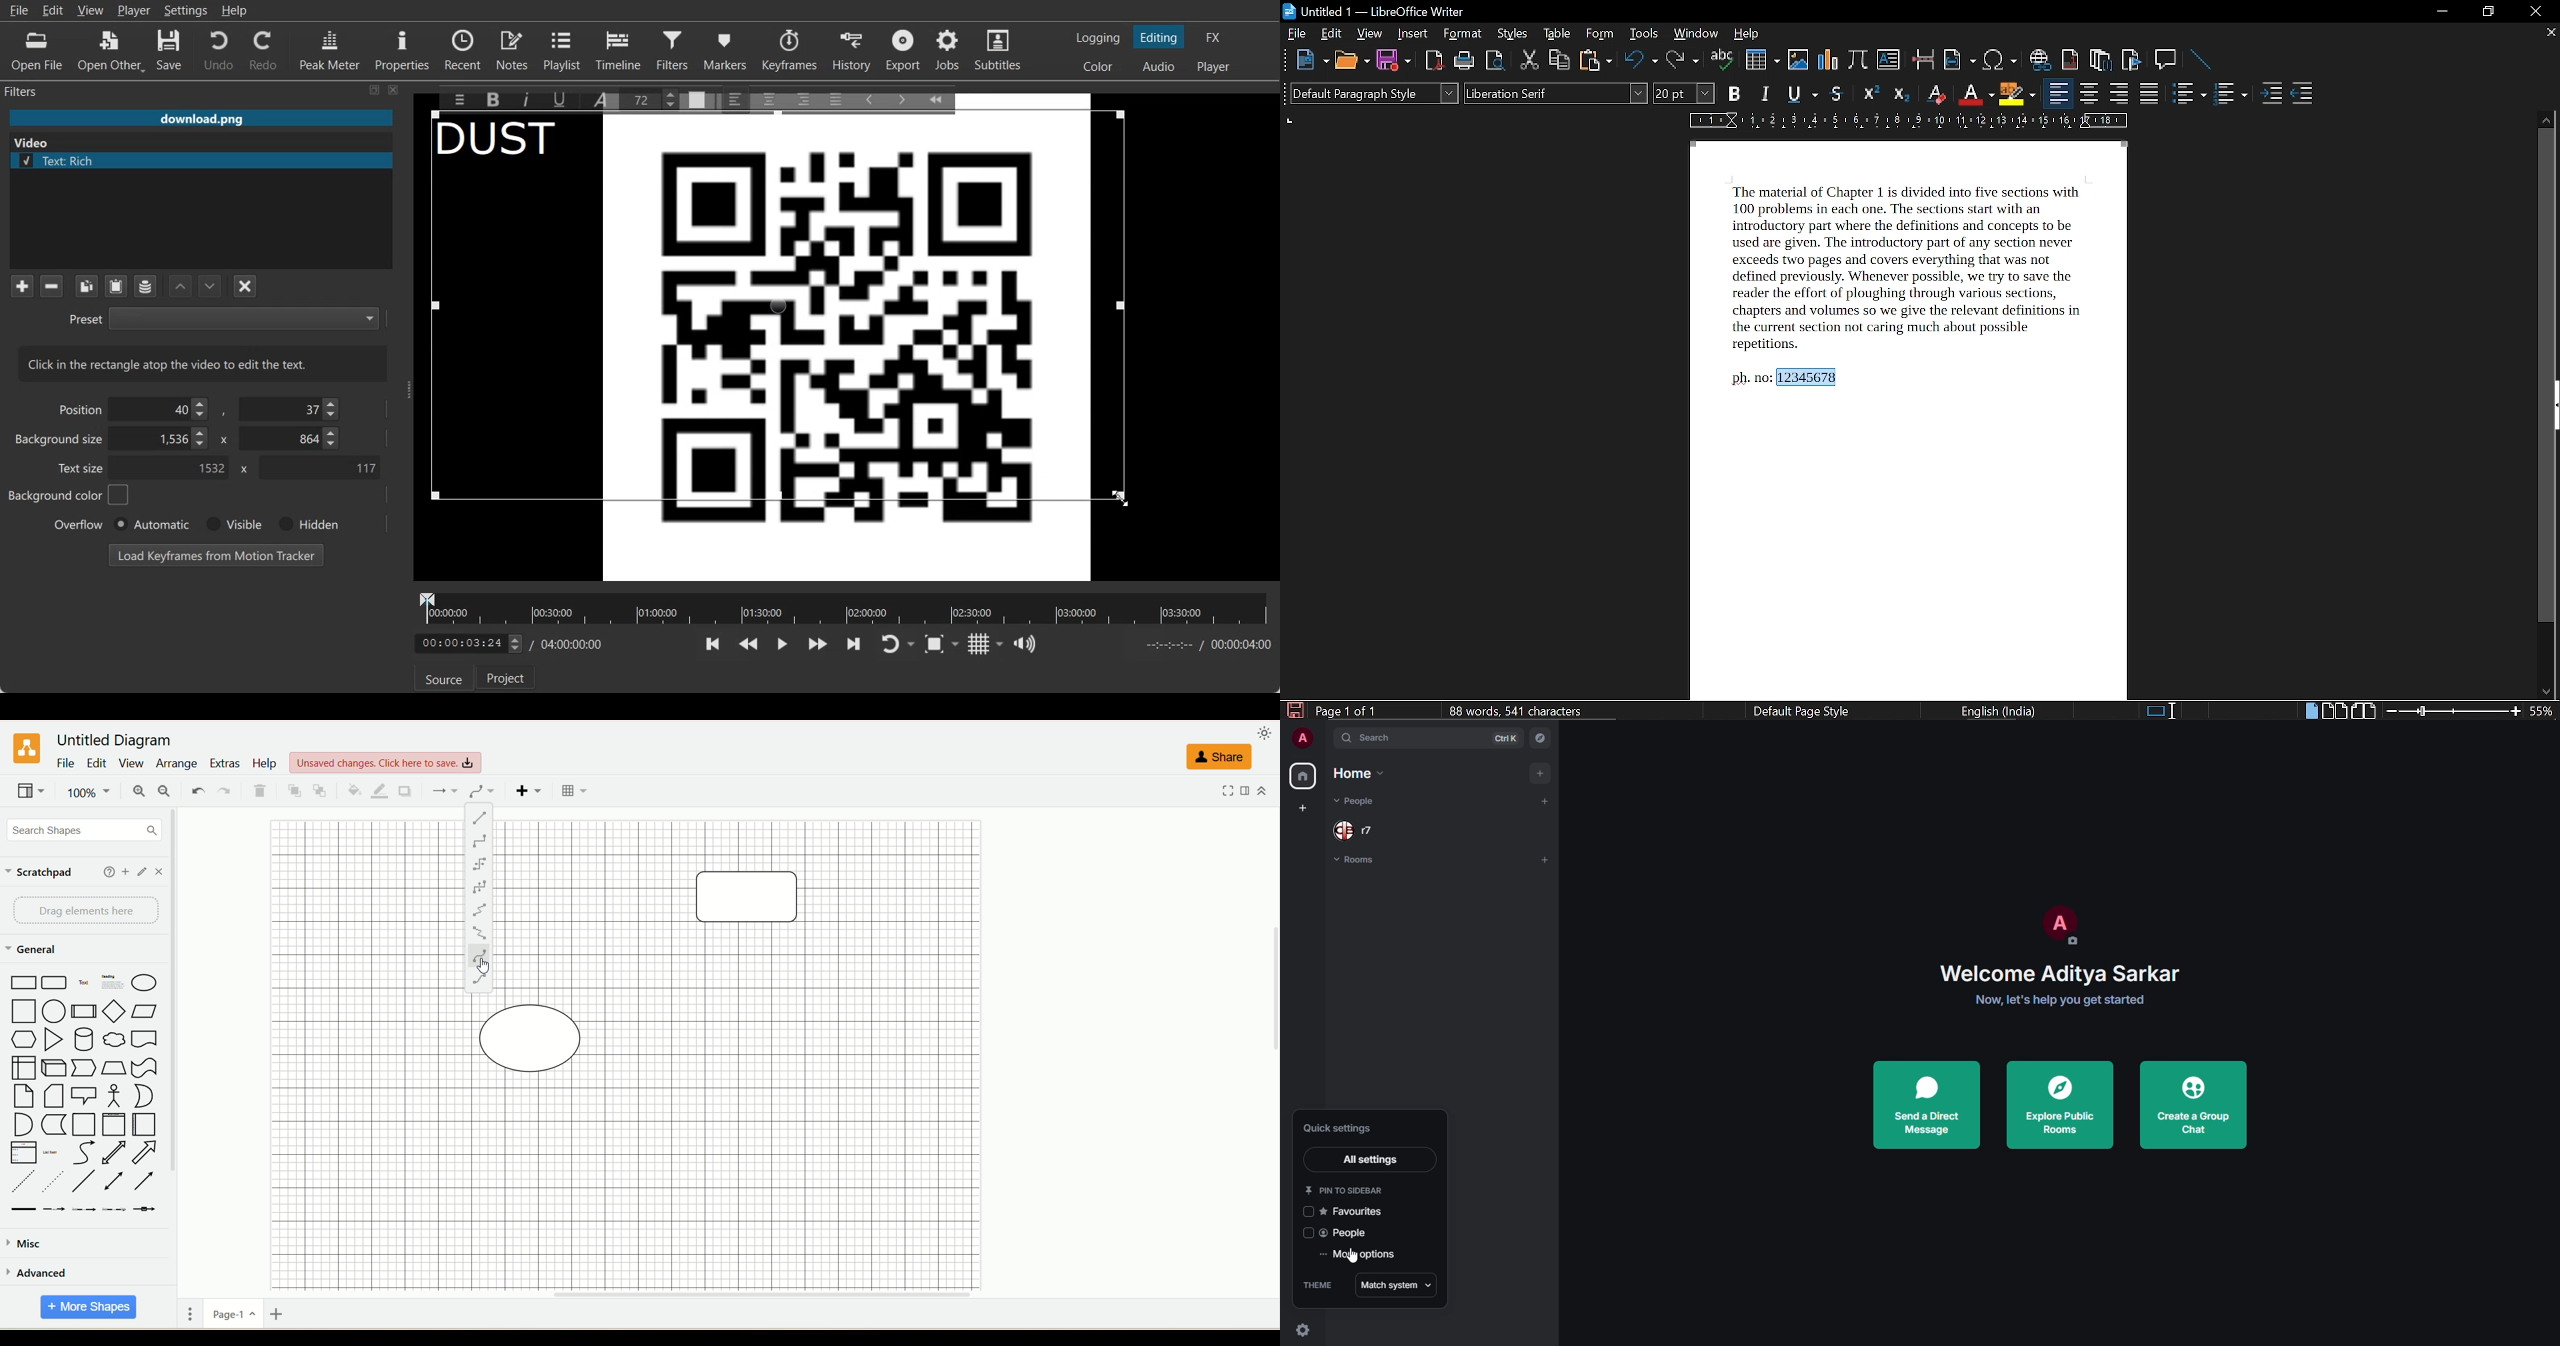  What do you see at coordinates (2152, 95) in the screenshot?
I see `justified` at bounding box center [2152, 95].